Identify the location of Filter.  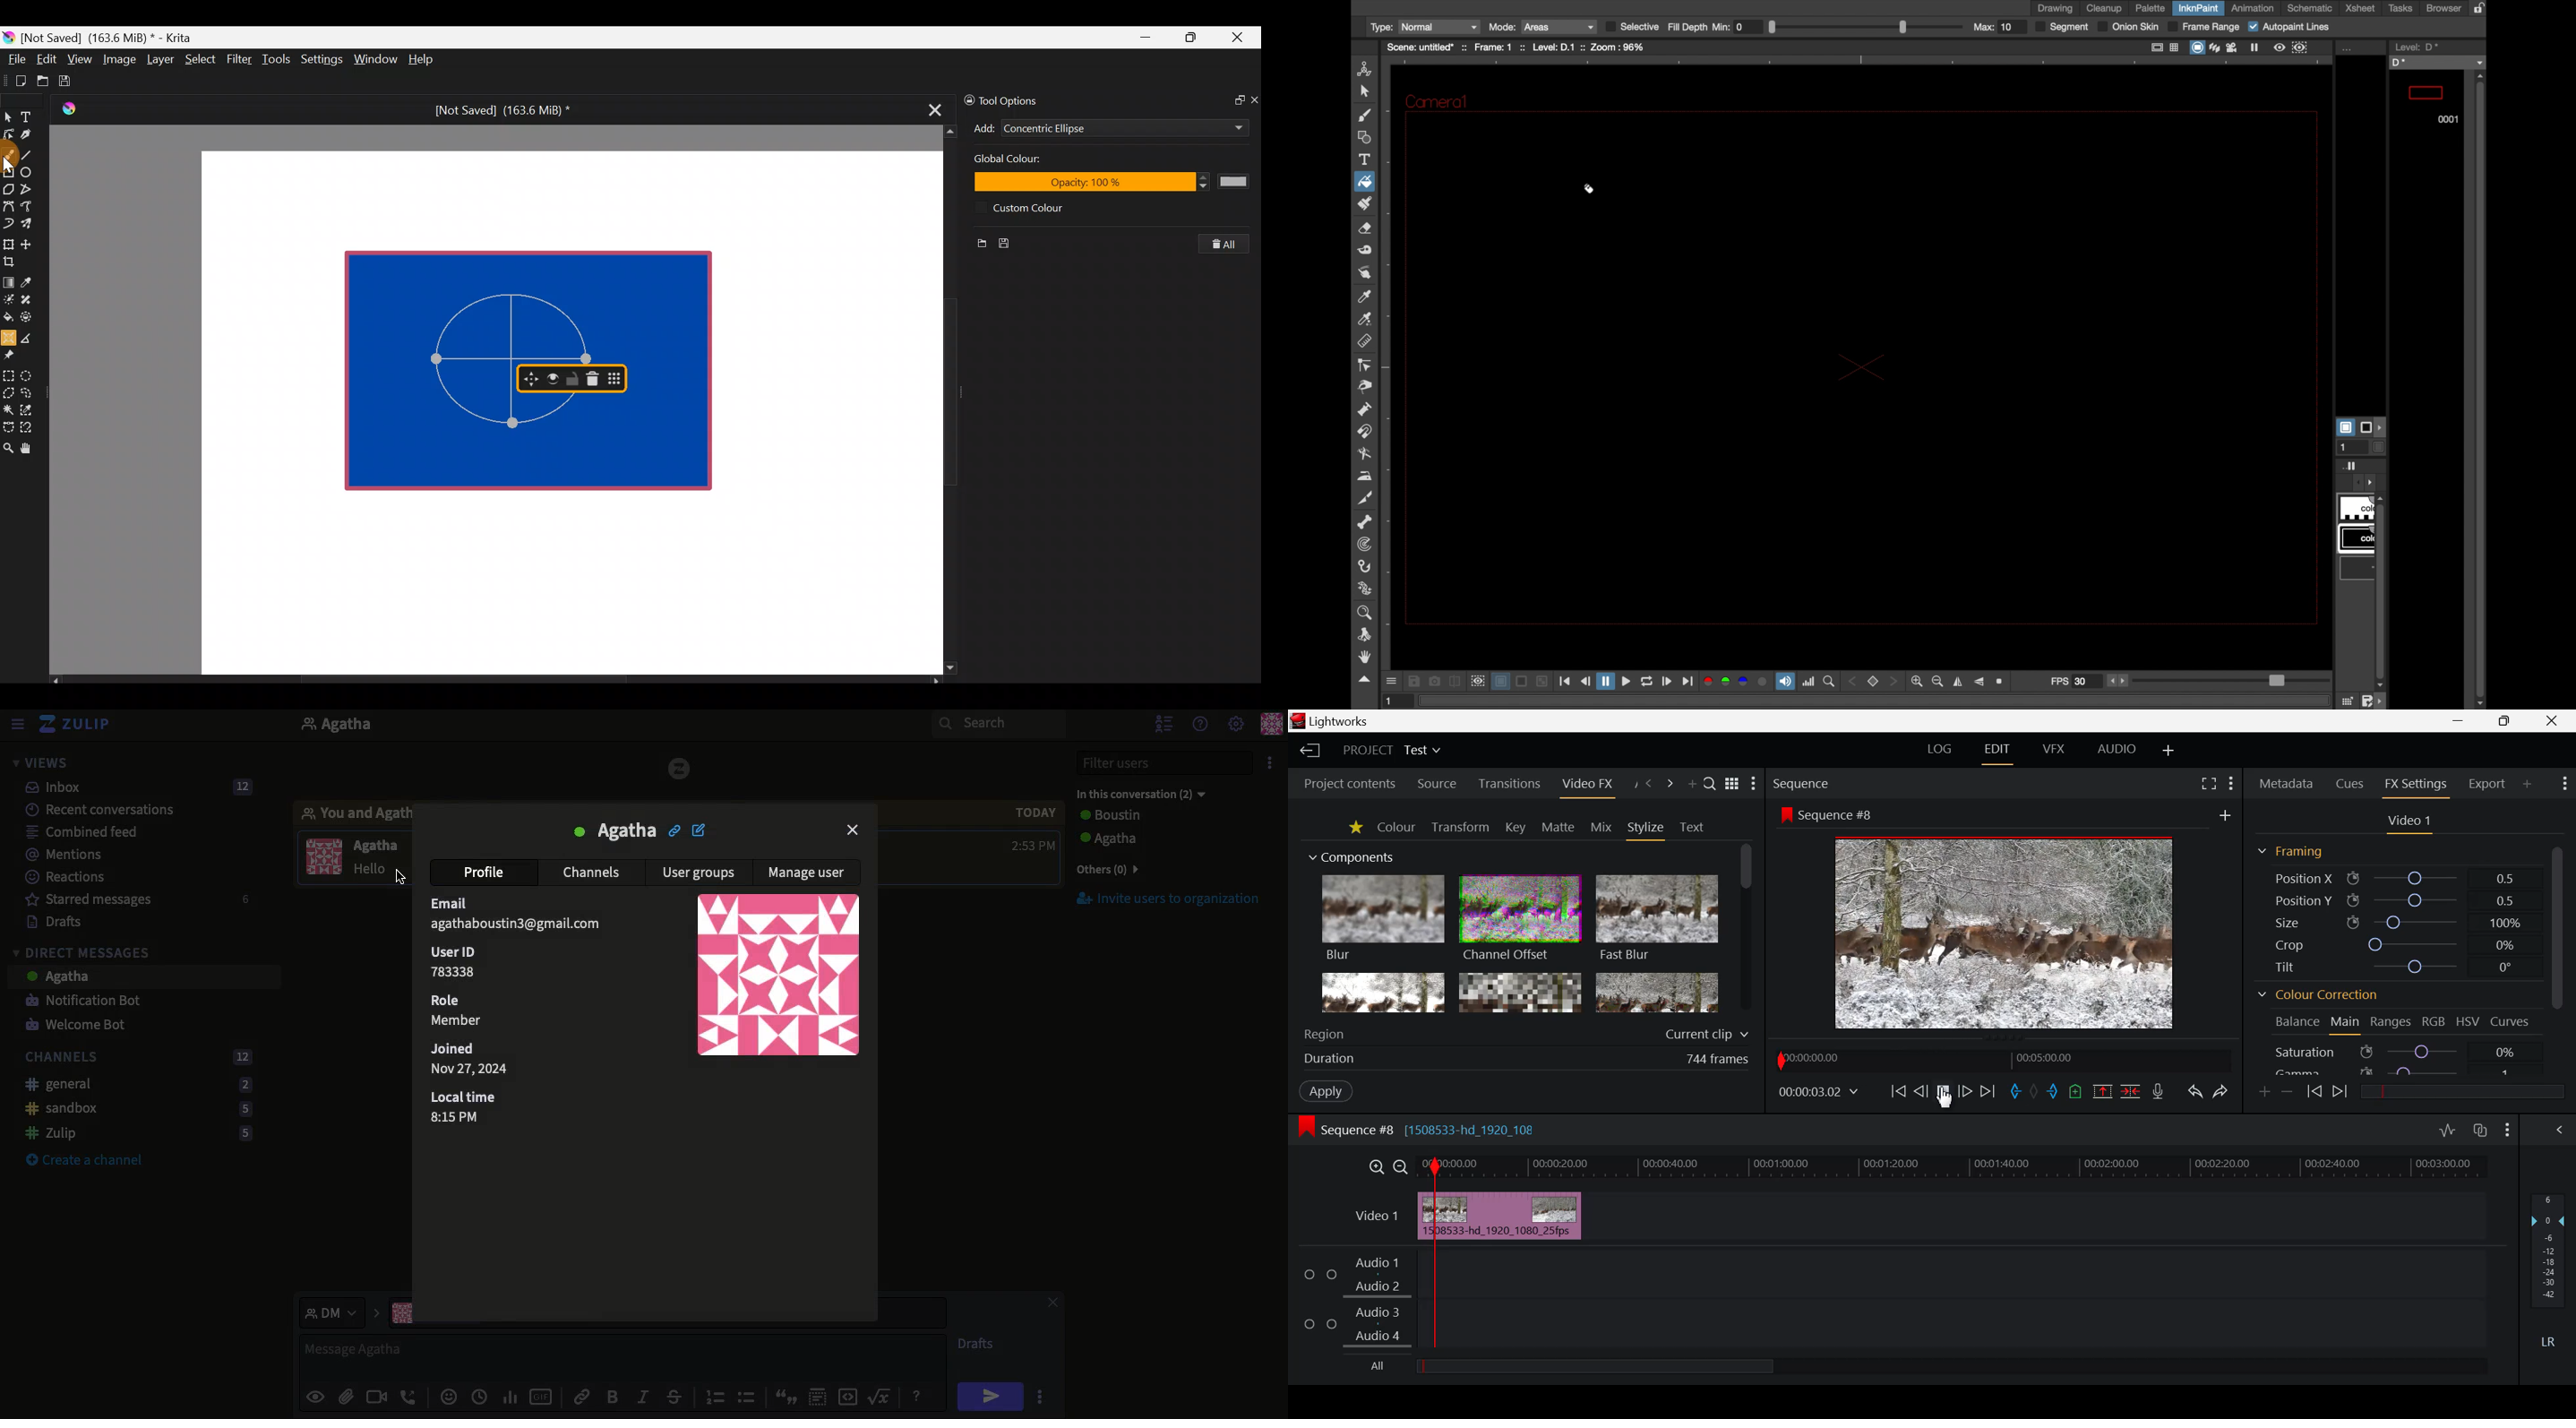
(240, 58).